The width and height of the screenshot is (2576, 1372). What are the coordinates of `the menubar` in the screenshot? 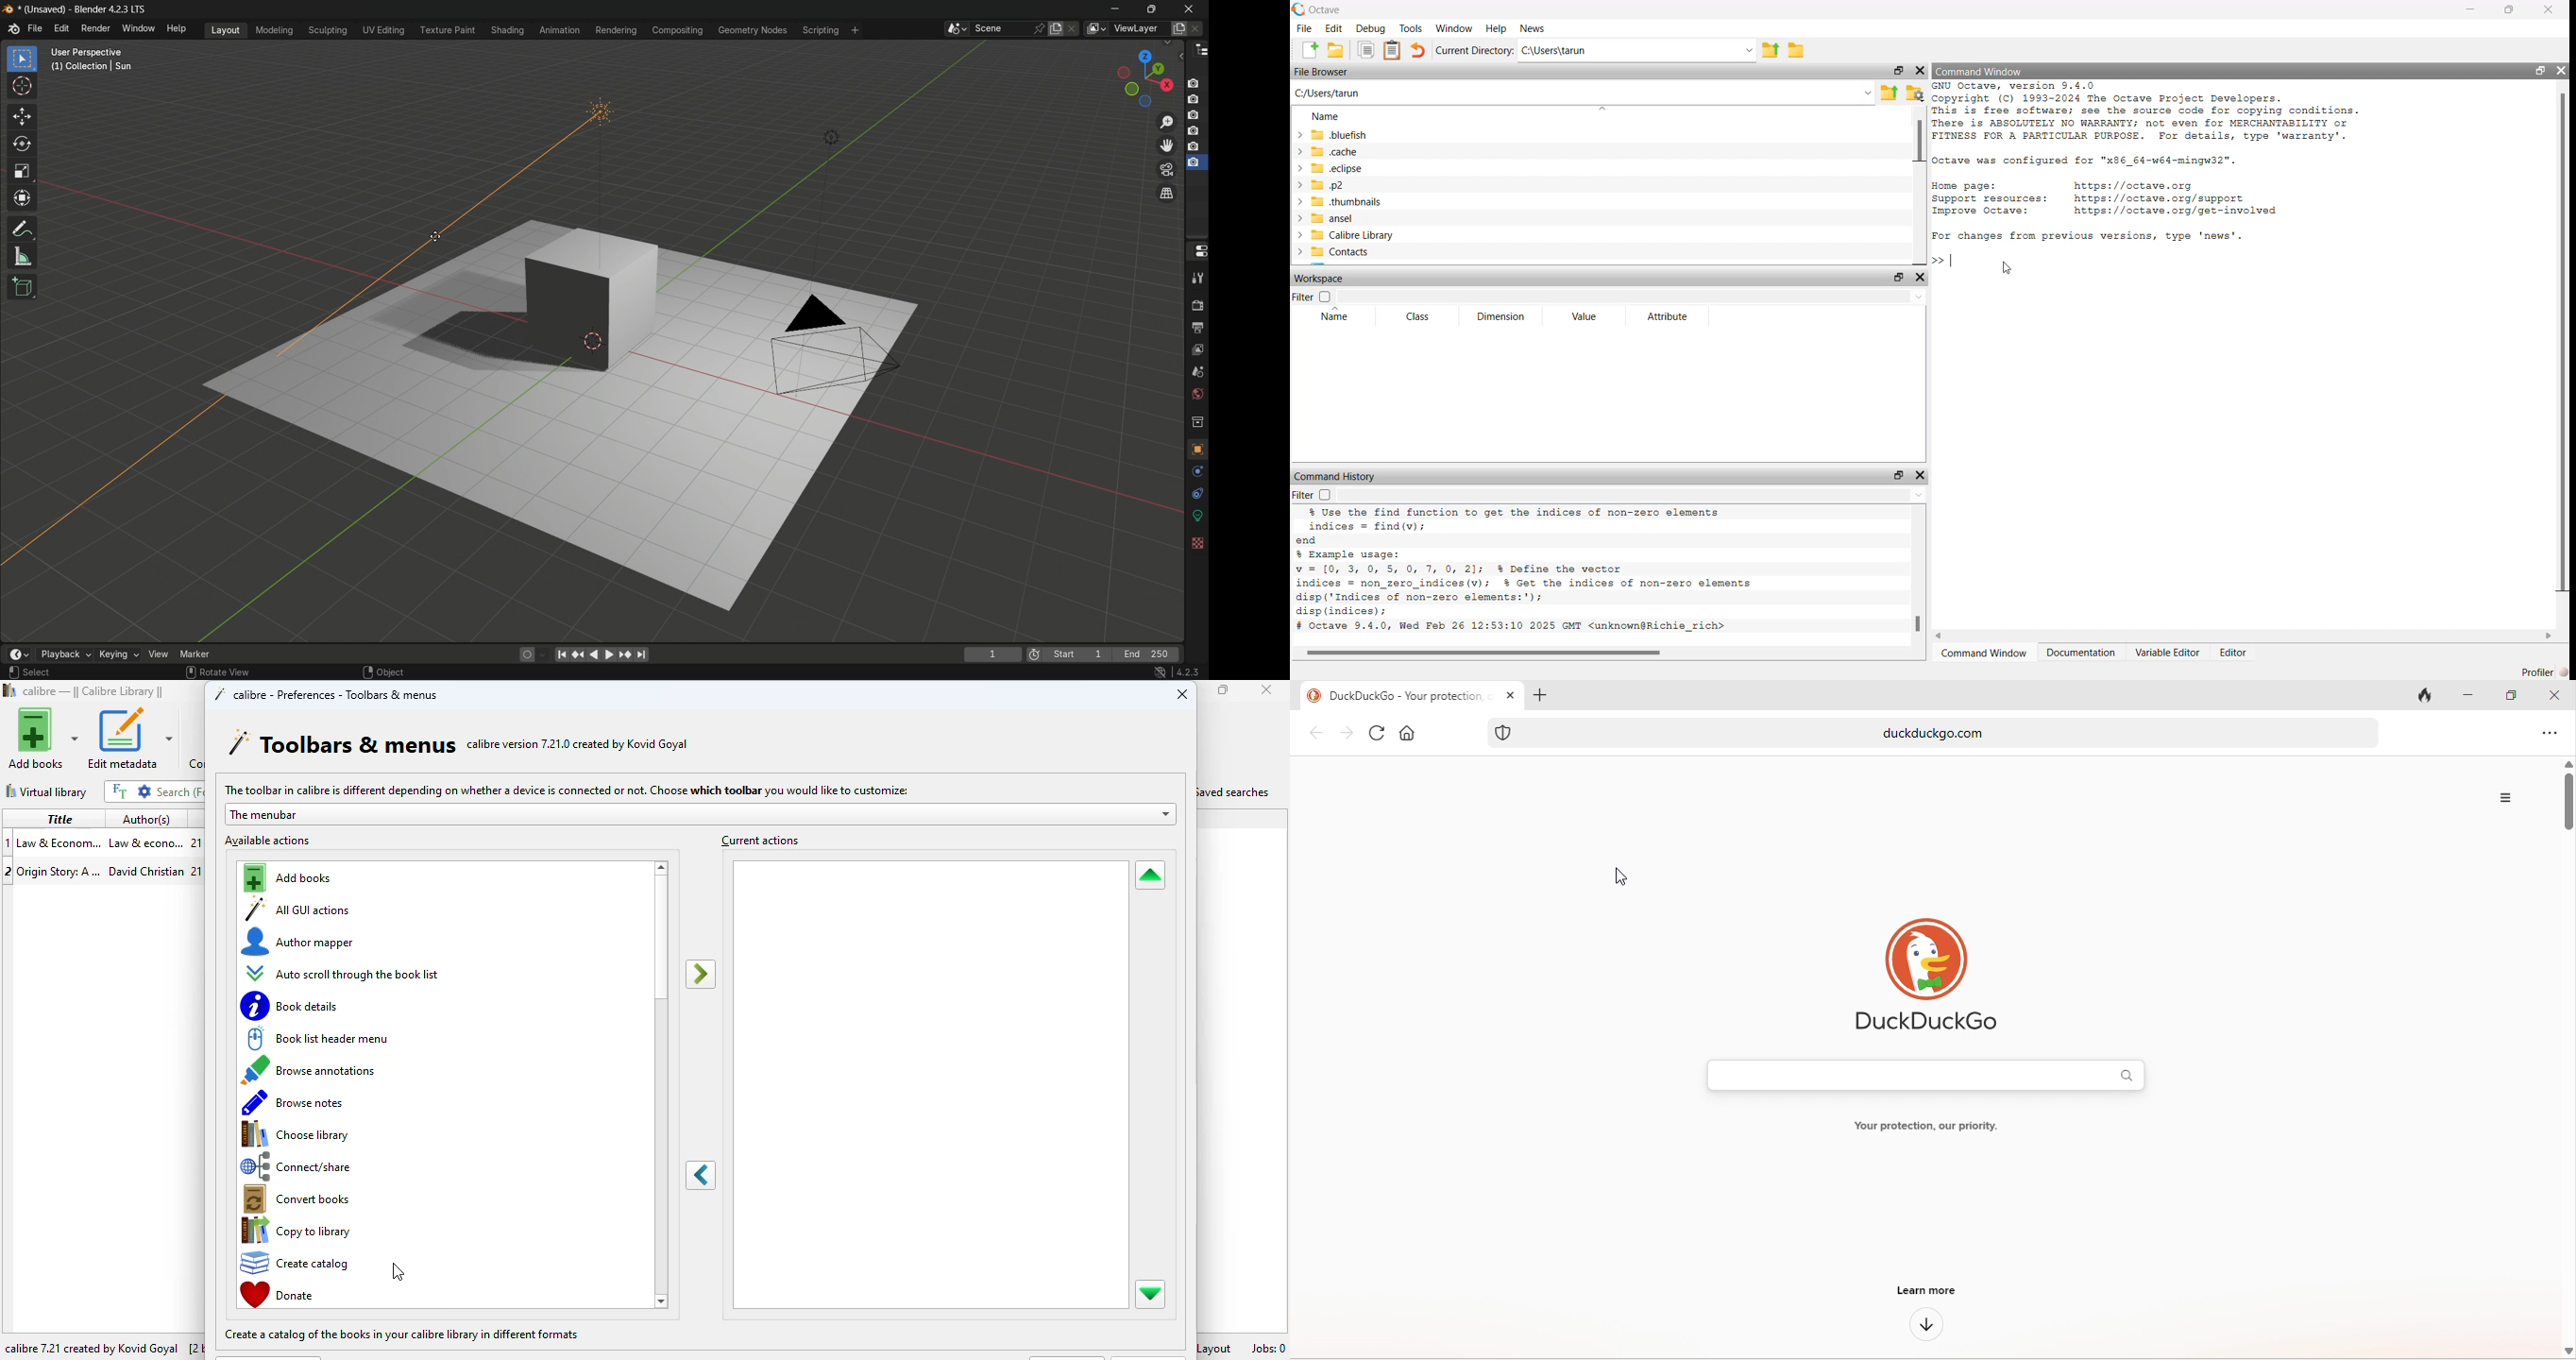 It's located at (699, 814).